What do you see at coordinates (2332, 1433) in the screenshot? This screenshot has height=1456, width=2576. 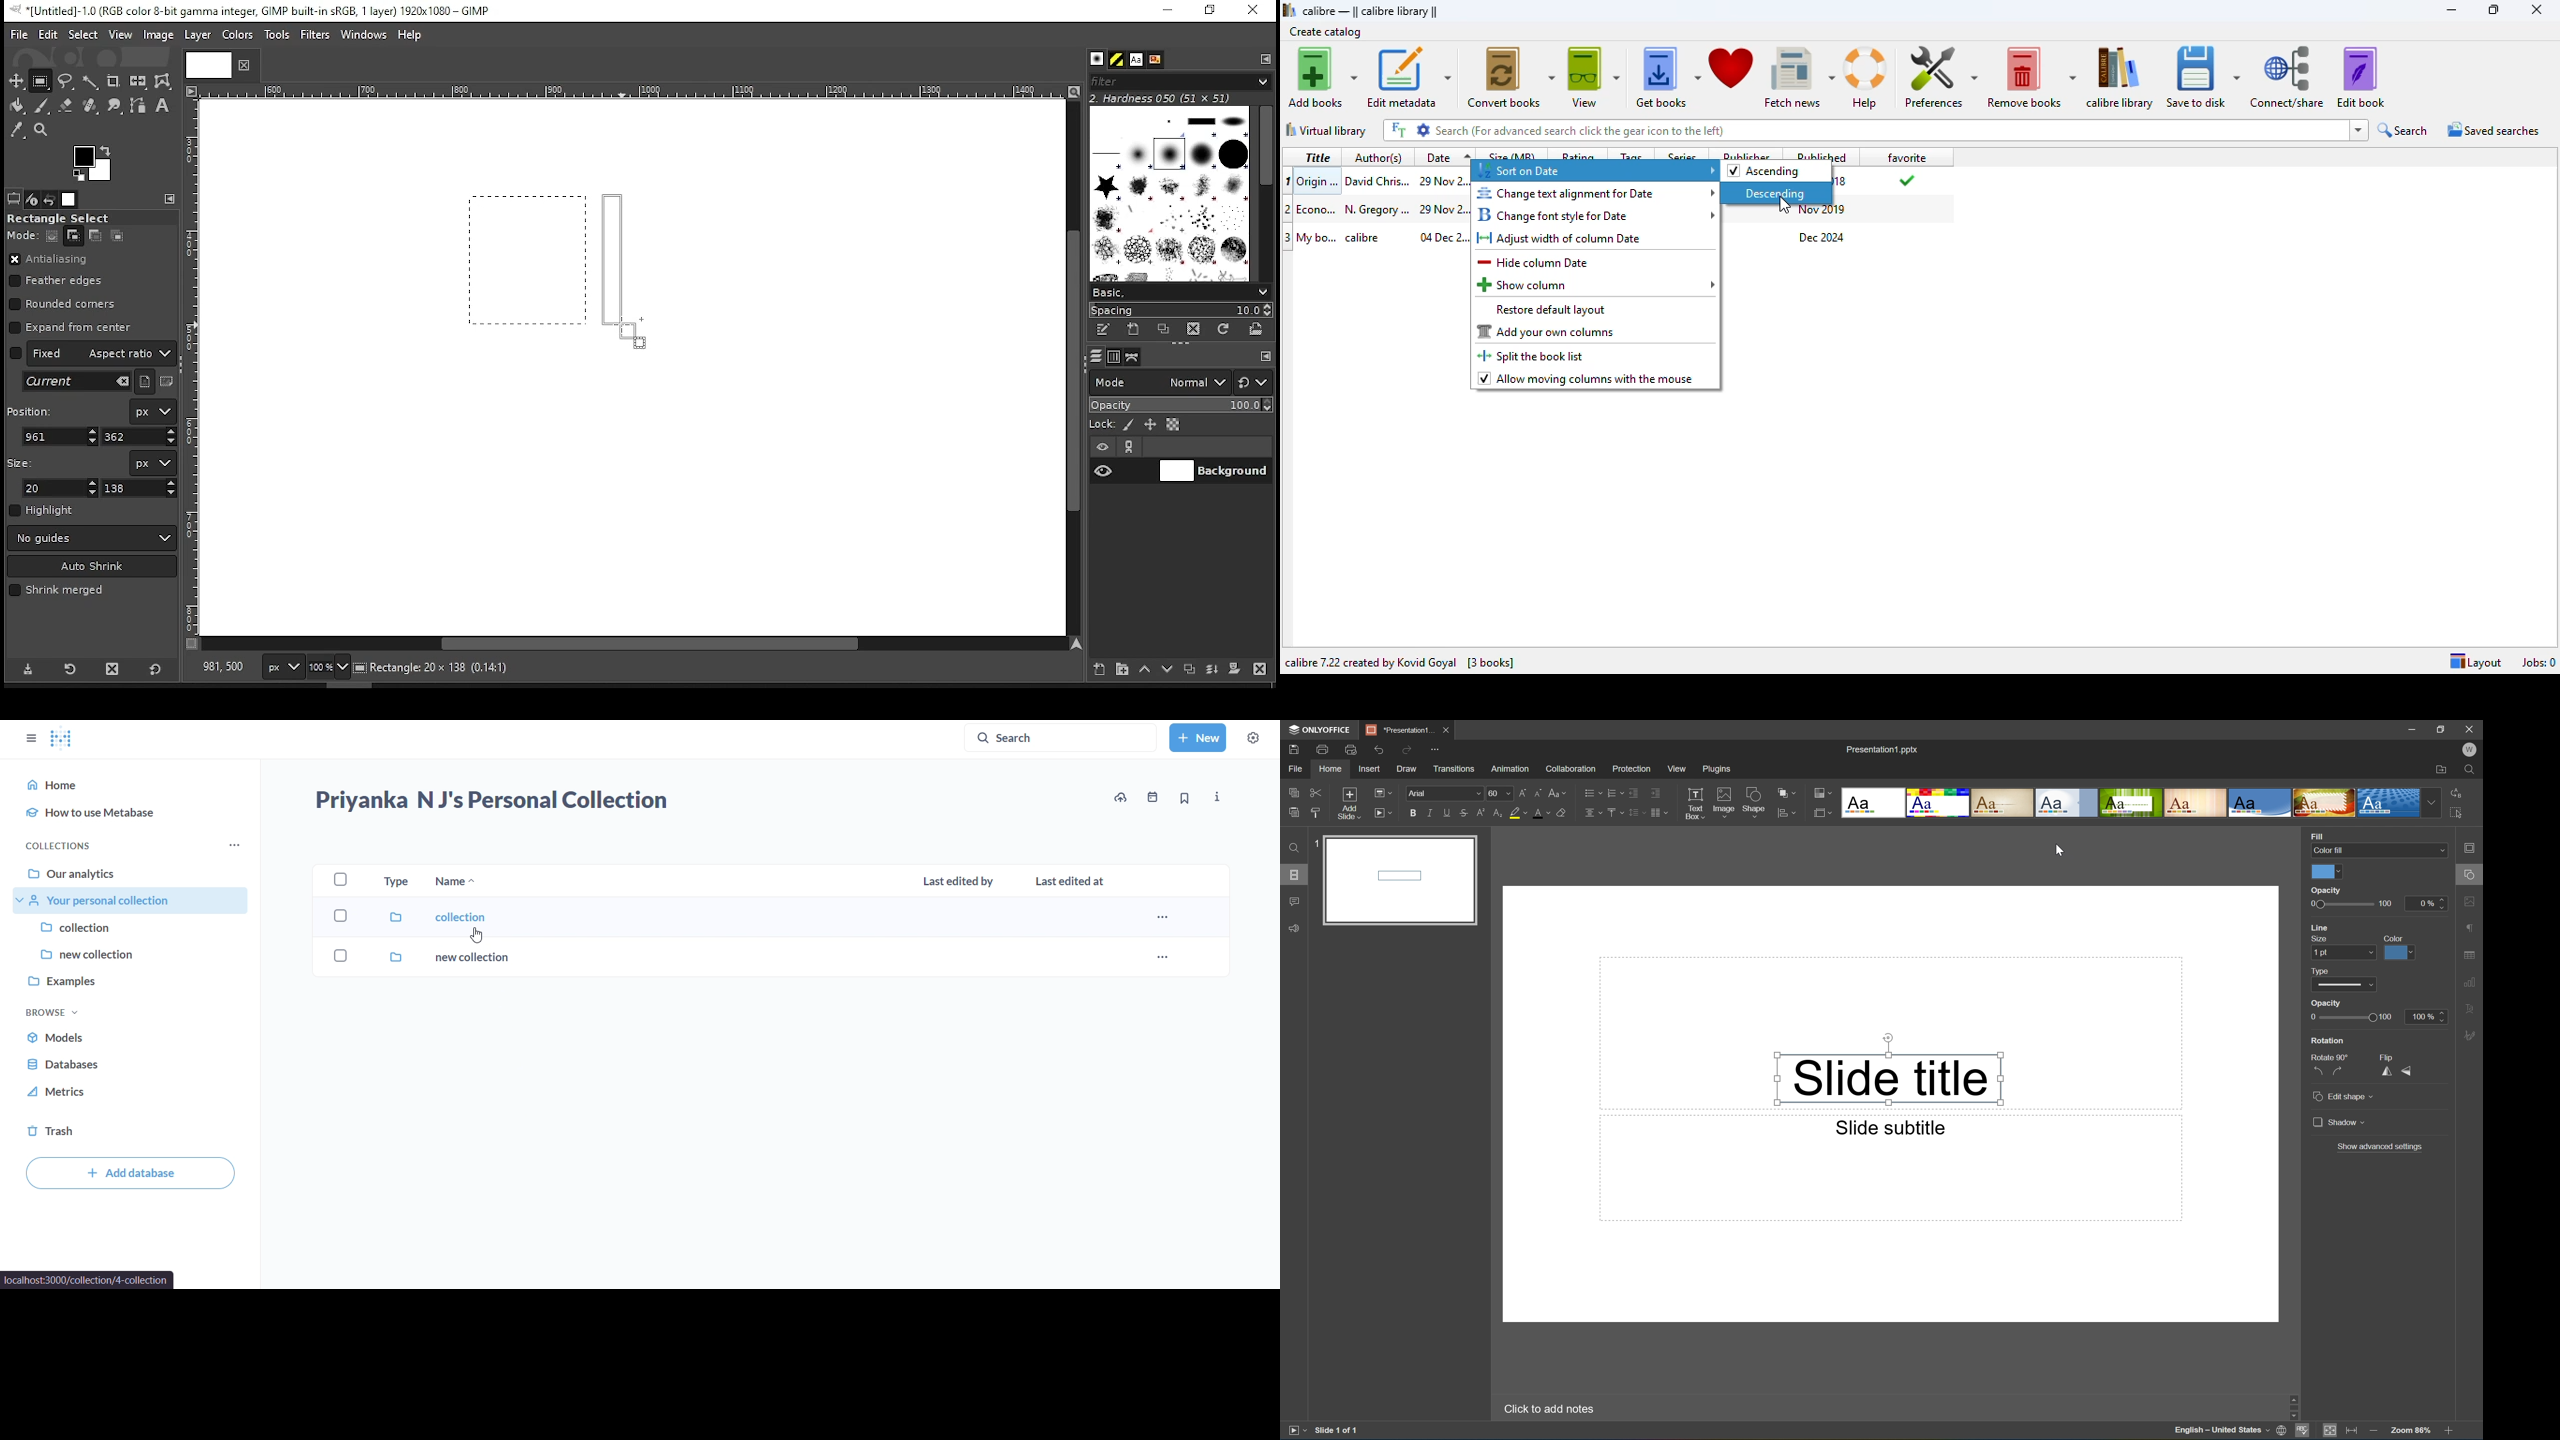 I see `Fit to slide` at bounding box center [2332, 1433].